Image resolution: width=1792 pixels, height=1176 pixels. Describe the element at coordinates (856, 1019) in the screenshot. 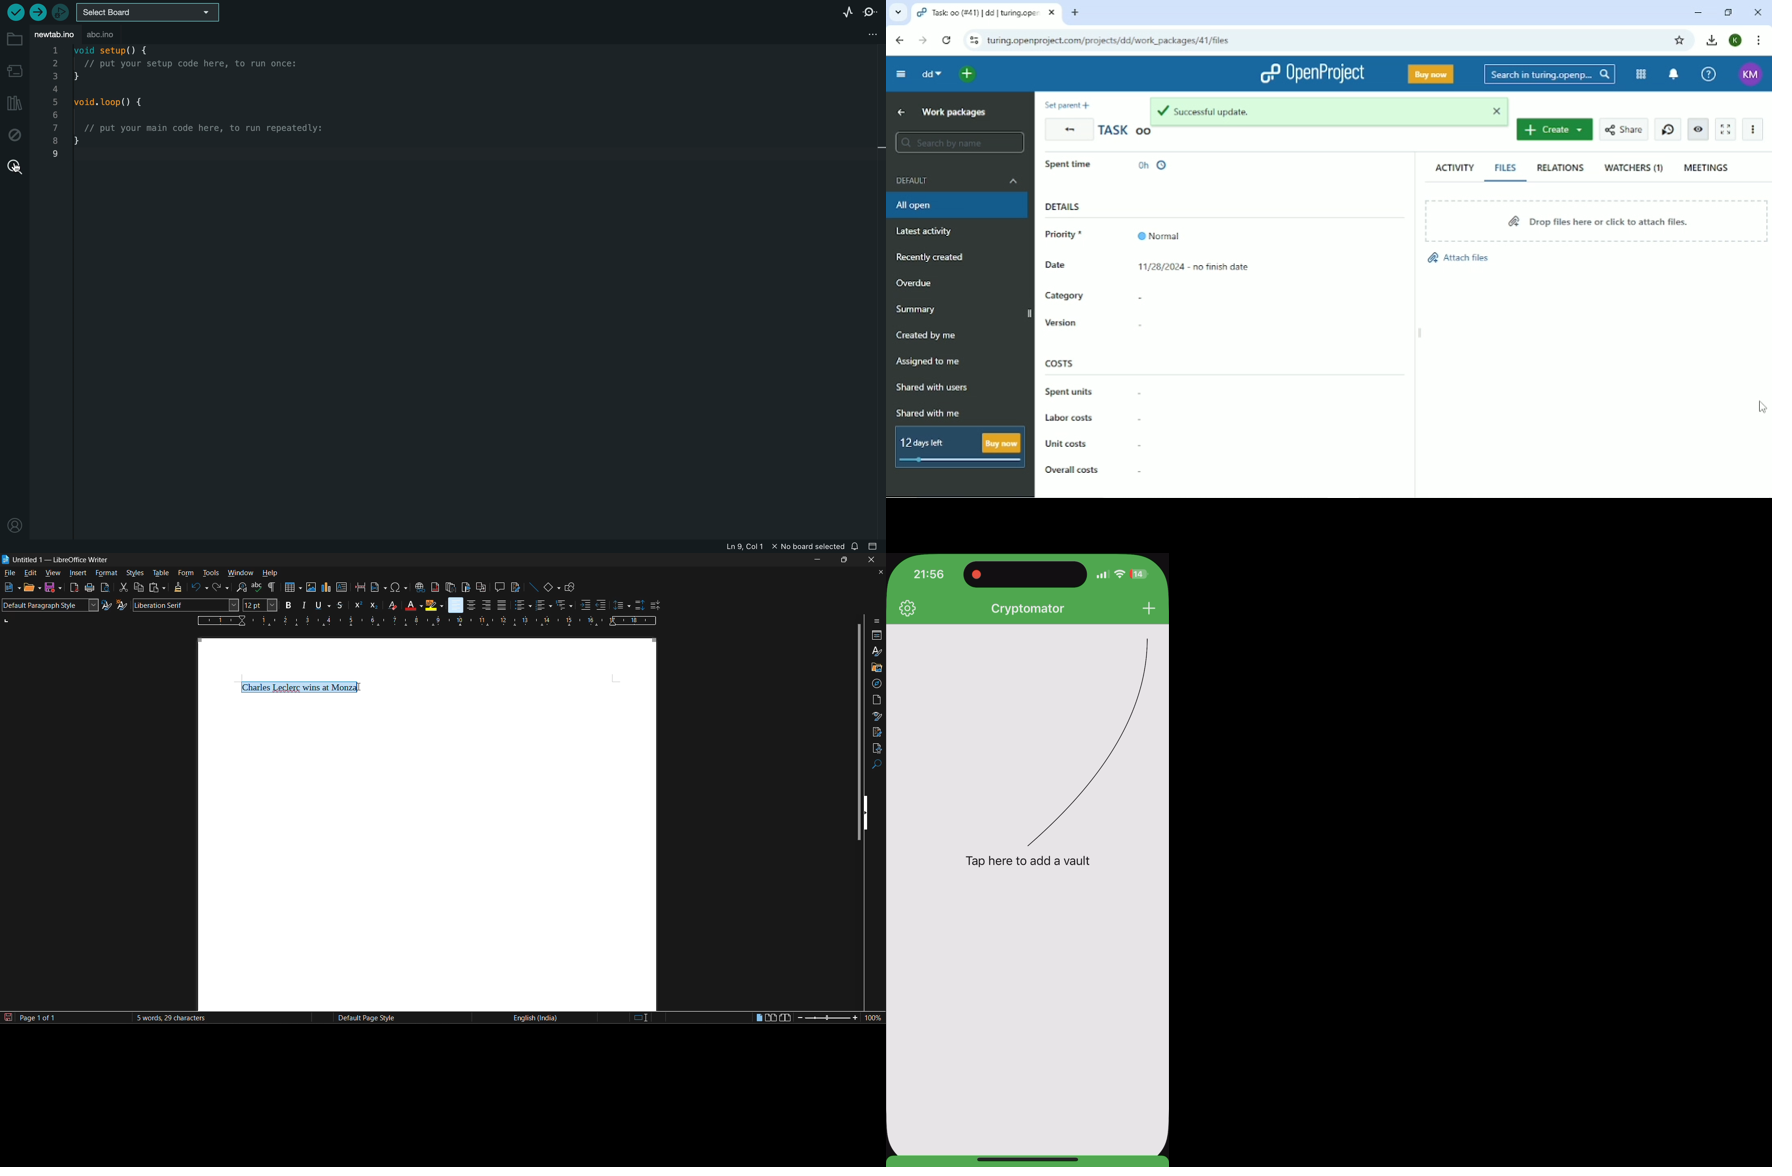

I see `zoom in` at that location.